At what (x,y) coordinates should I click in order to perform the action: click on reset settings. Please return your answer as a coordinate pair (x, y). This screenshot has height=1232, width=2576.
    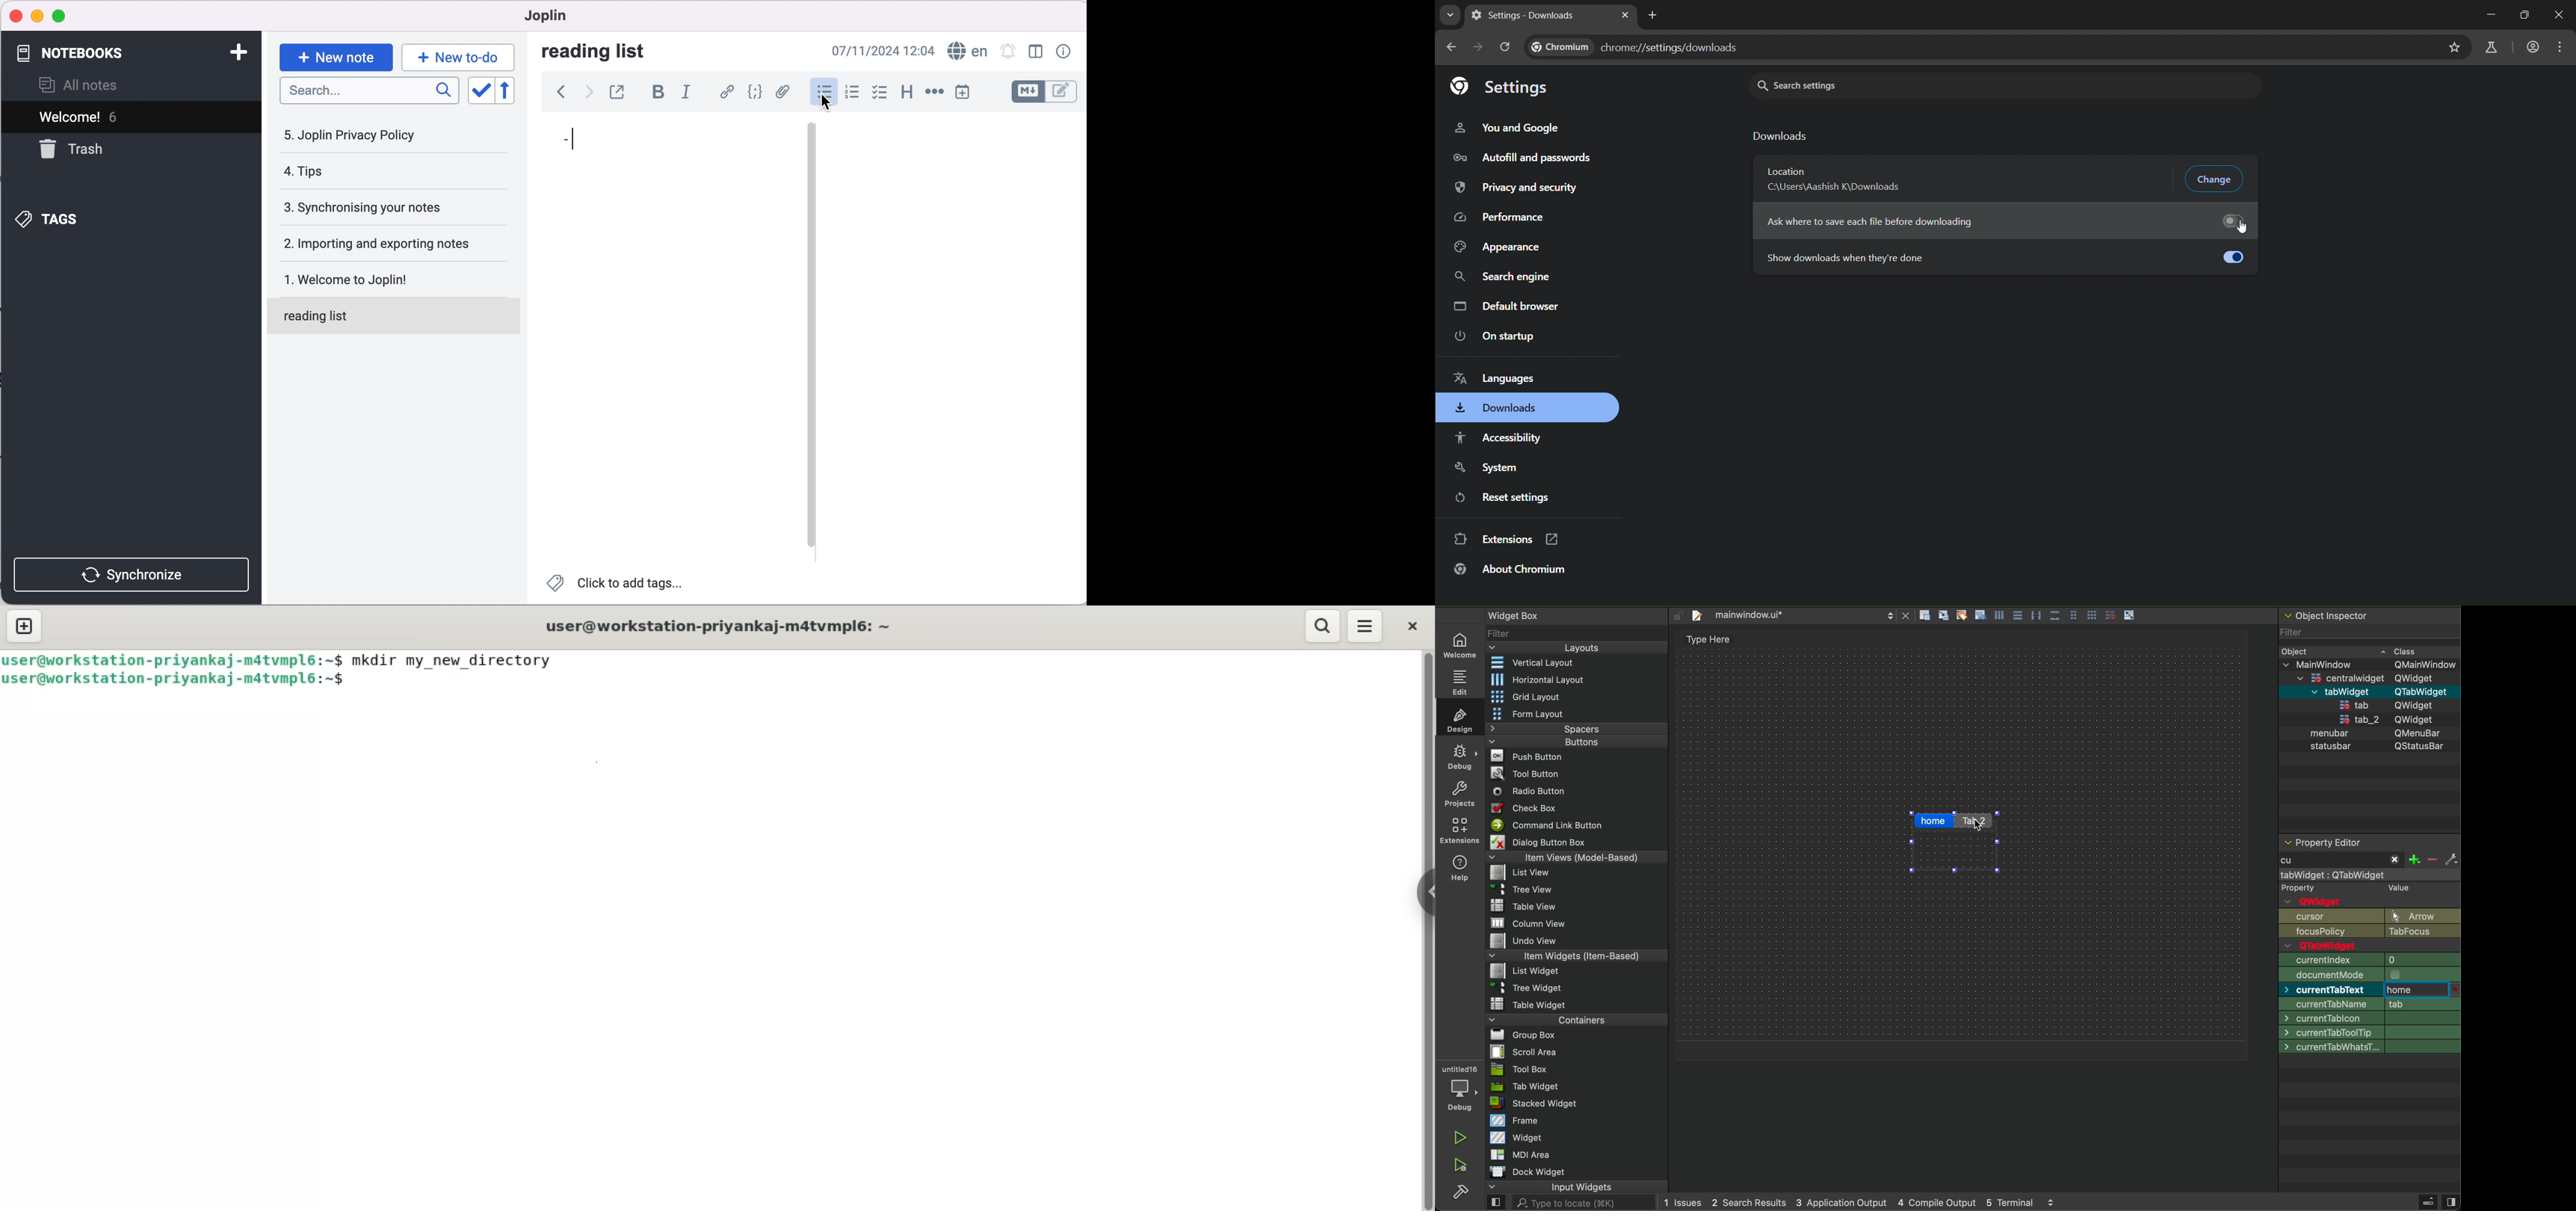
    Looking at the image, I should click on (1506, 497).